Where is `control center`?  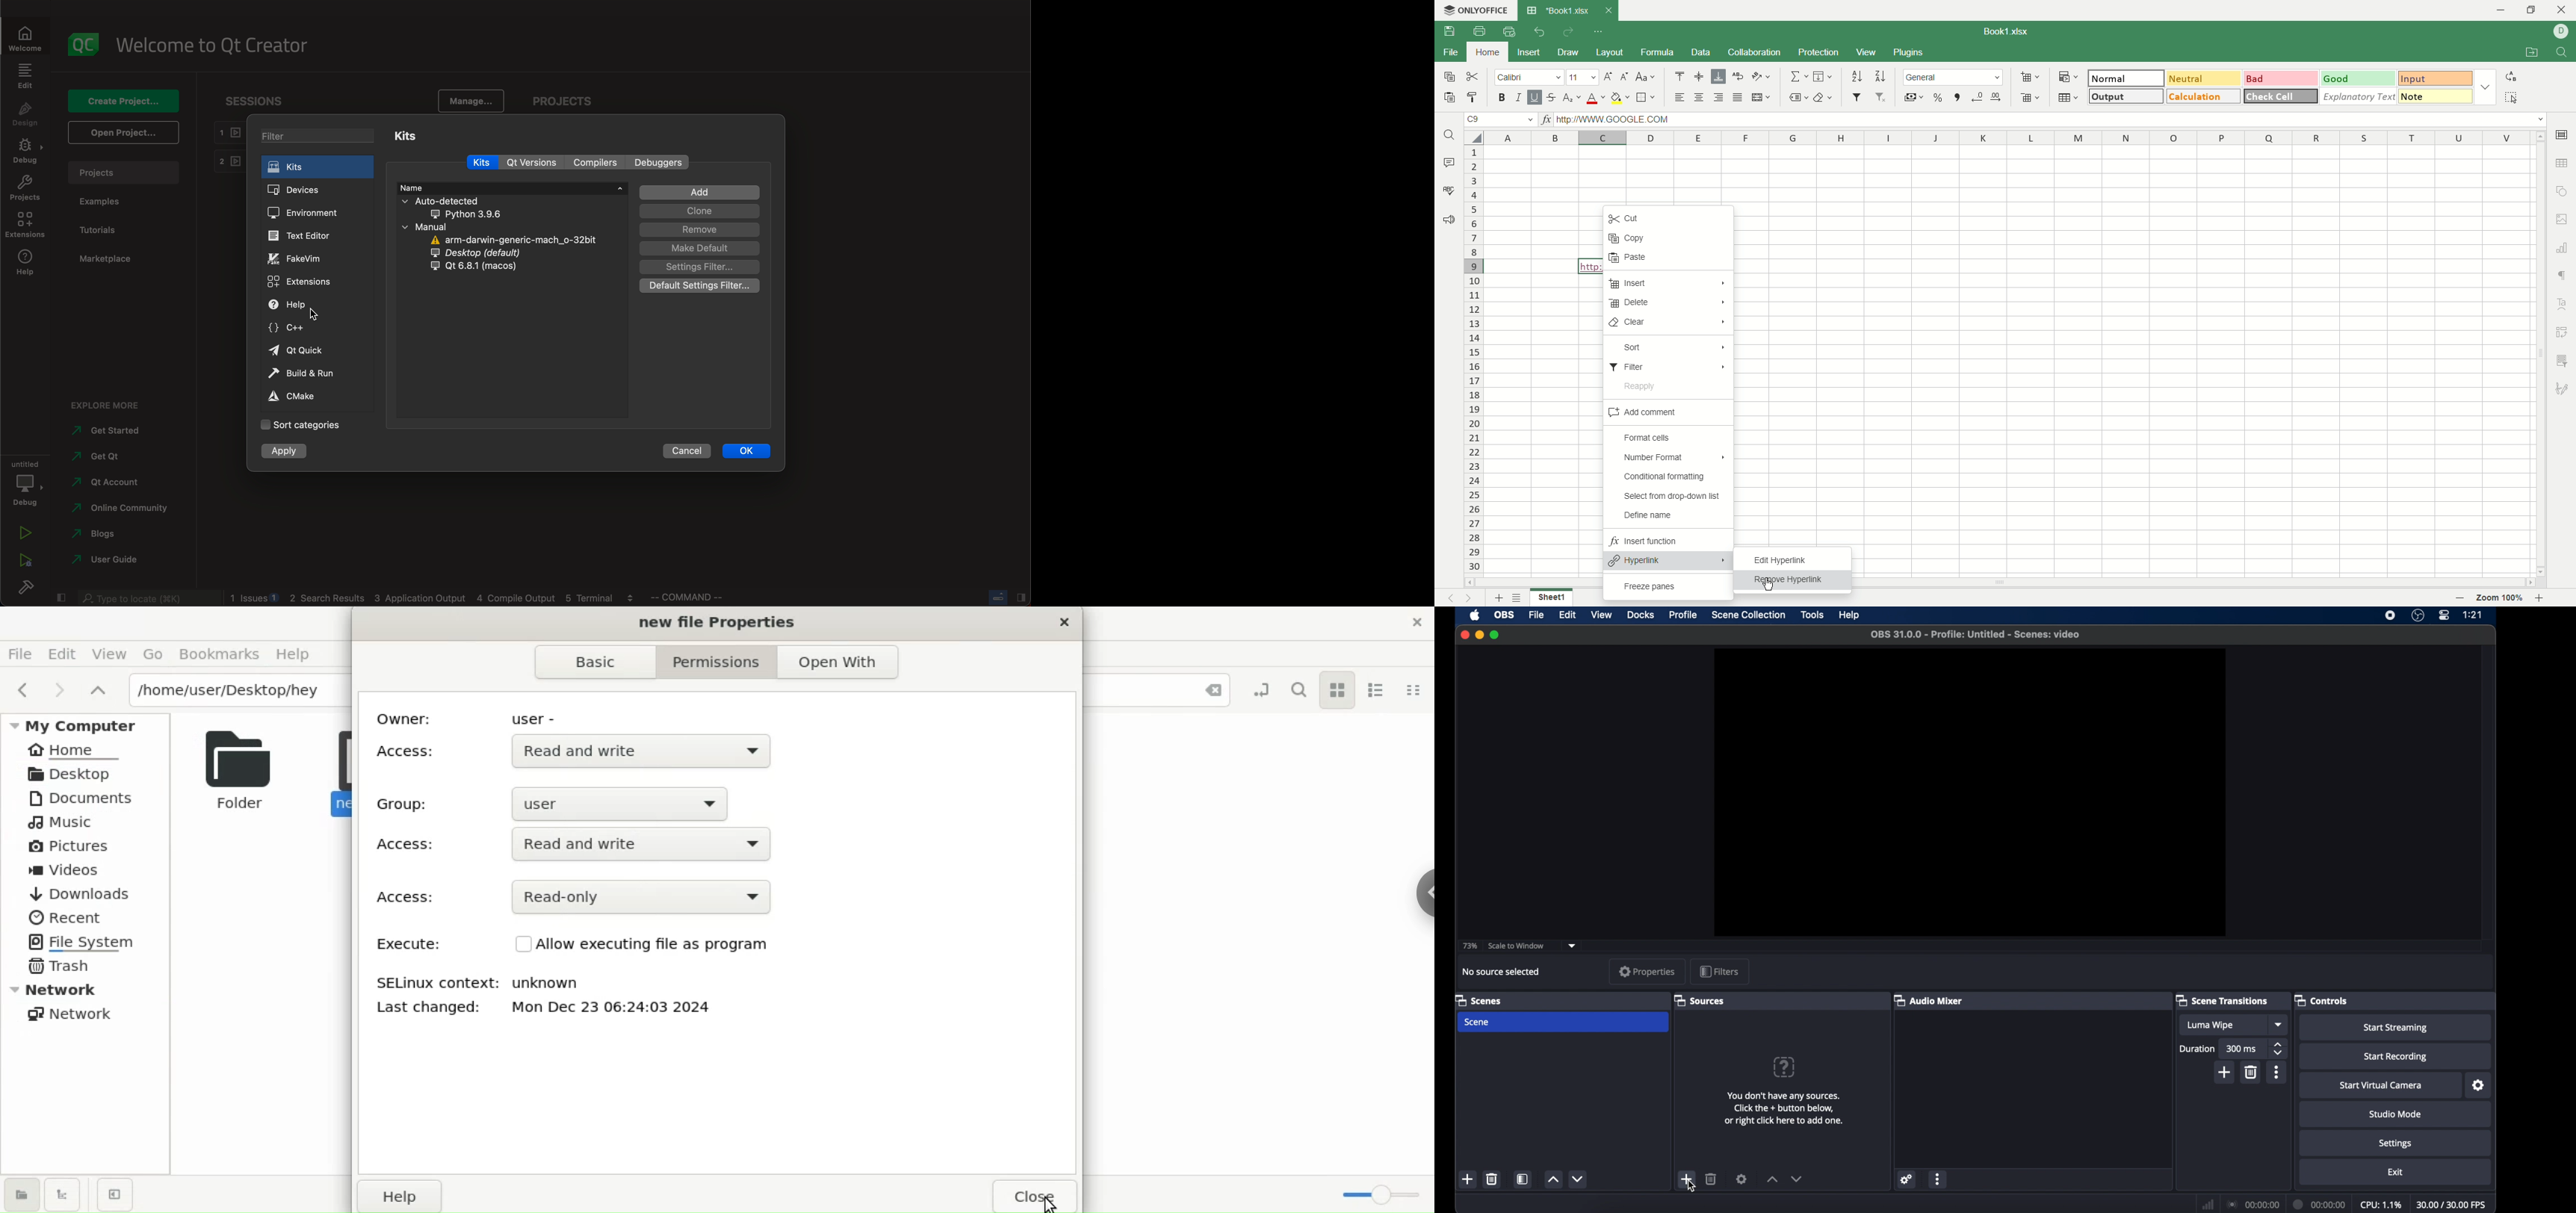 control center is located at coordinates (2445, 615).